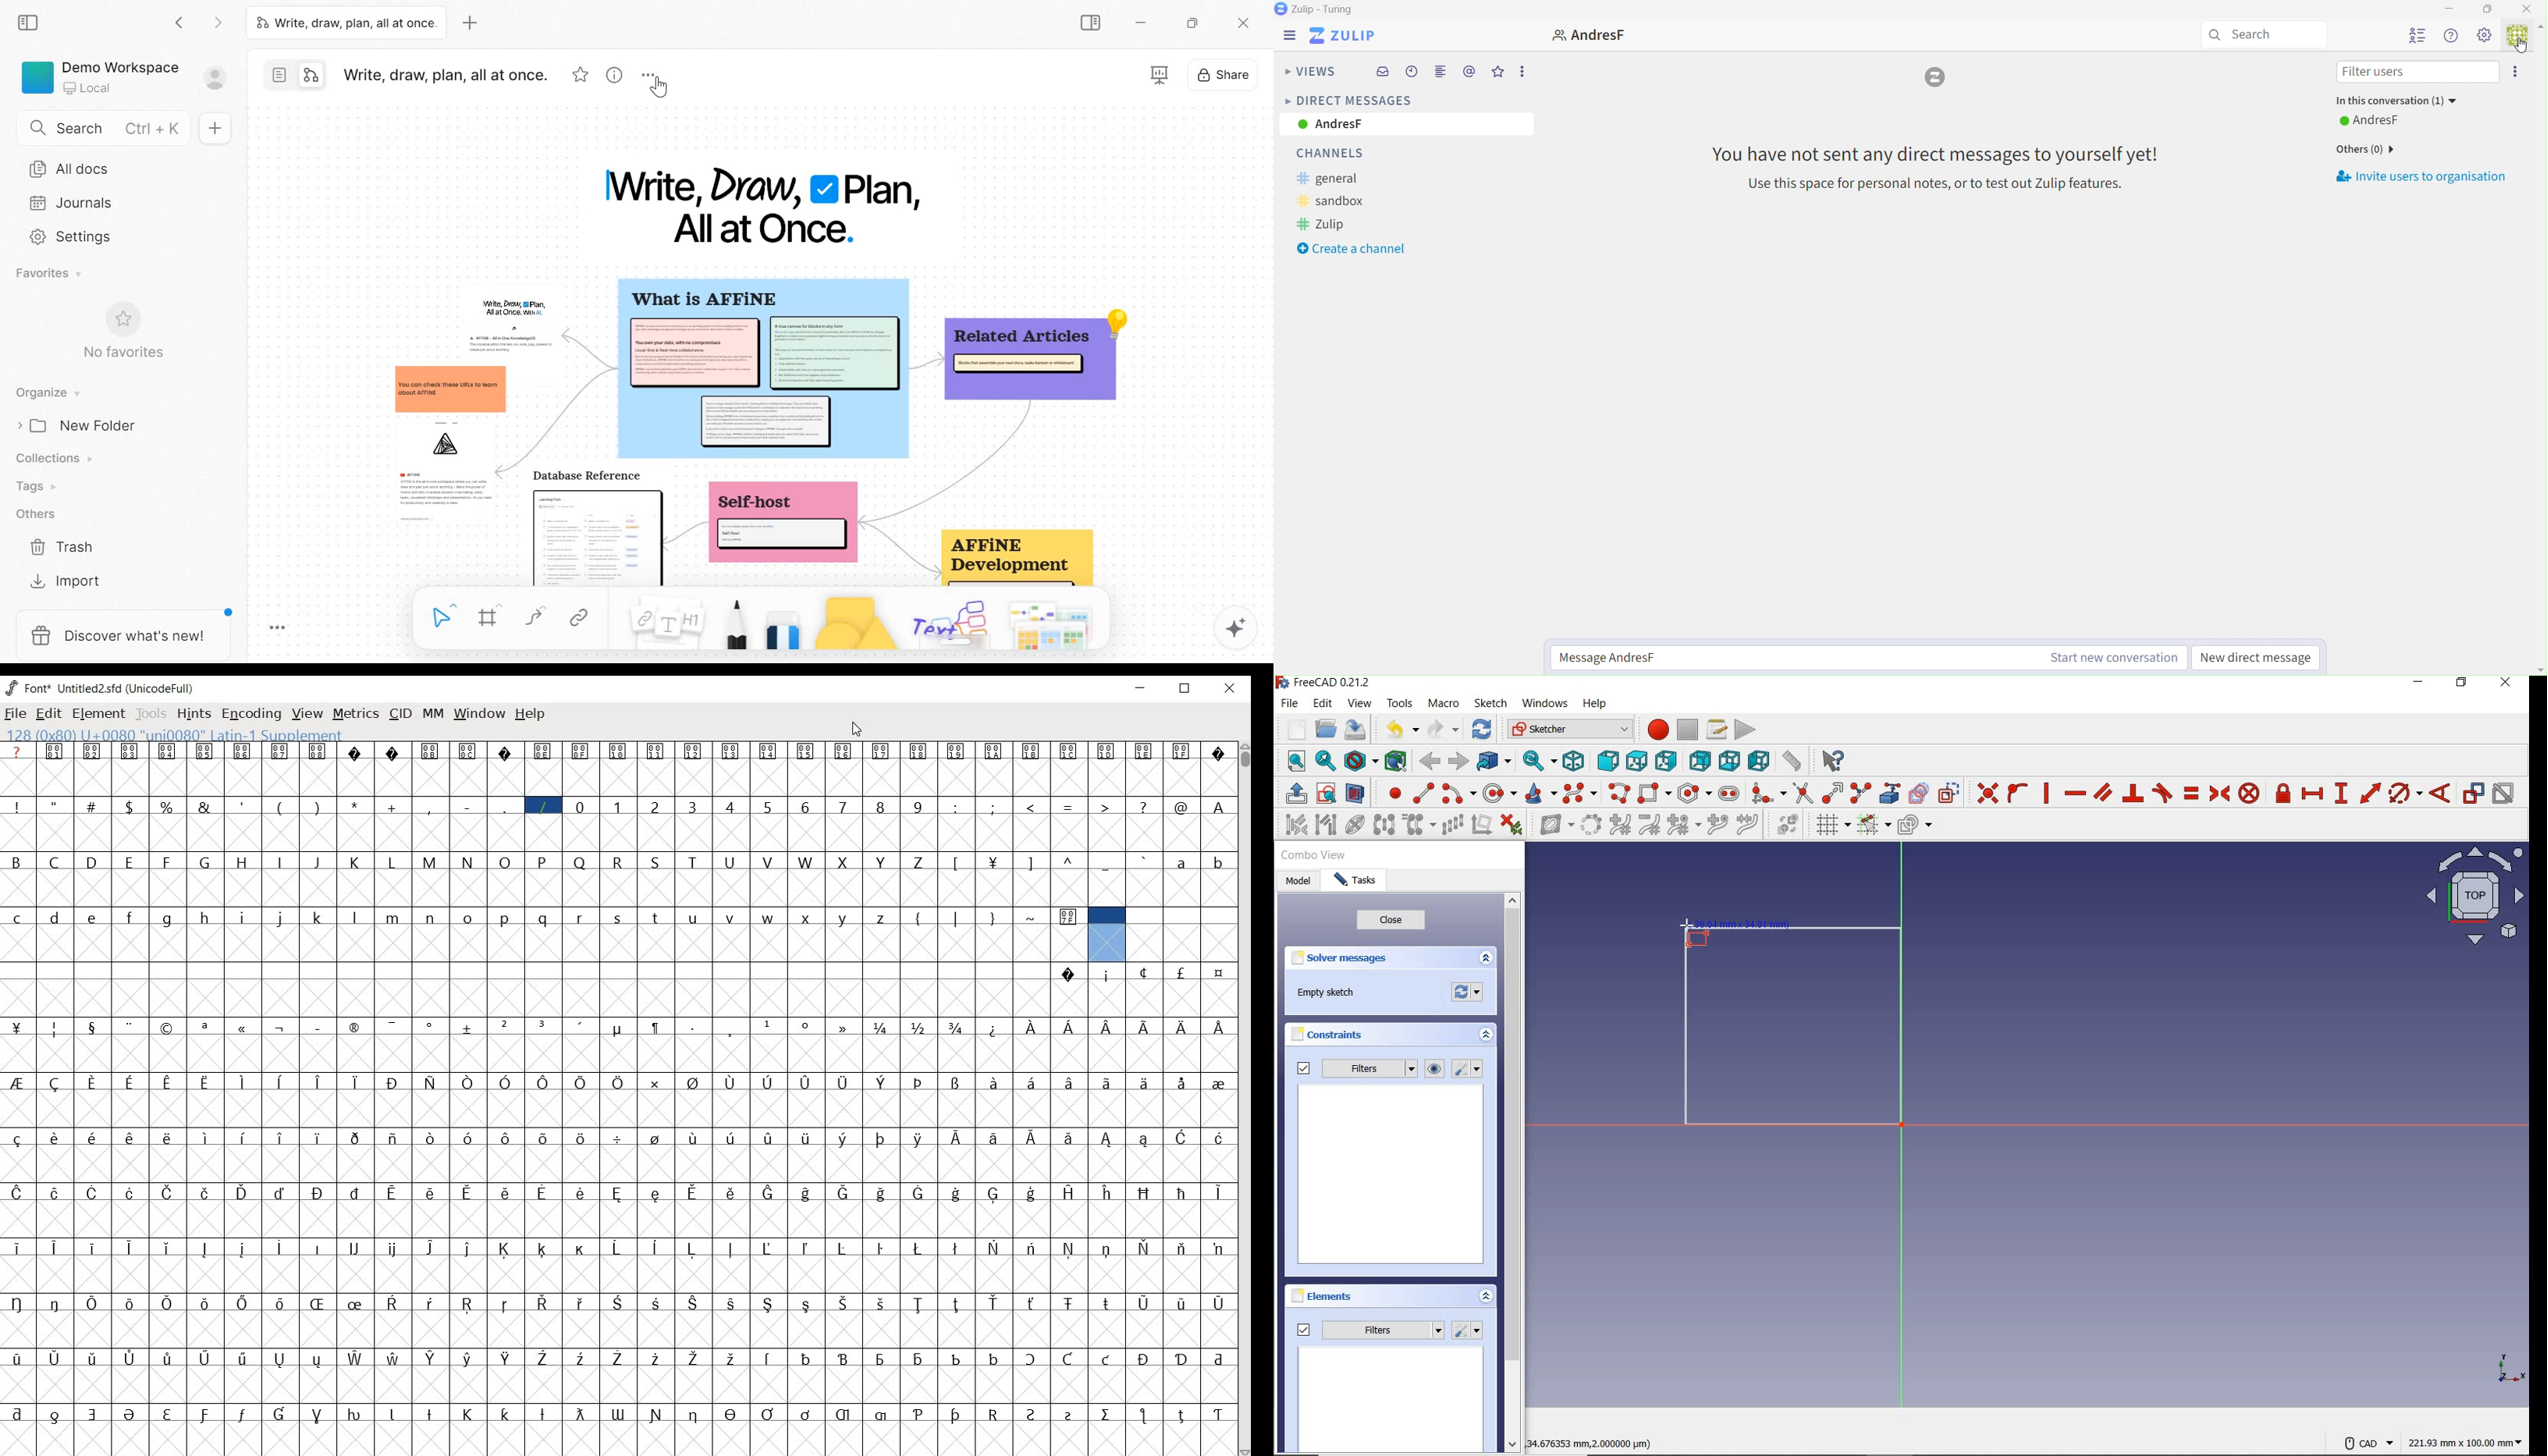 This screenshot has width=2548, height=1456. I want to click on Symbol, so click(919, 1027).